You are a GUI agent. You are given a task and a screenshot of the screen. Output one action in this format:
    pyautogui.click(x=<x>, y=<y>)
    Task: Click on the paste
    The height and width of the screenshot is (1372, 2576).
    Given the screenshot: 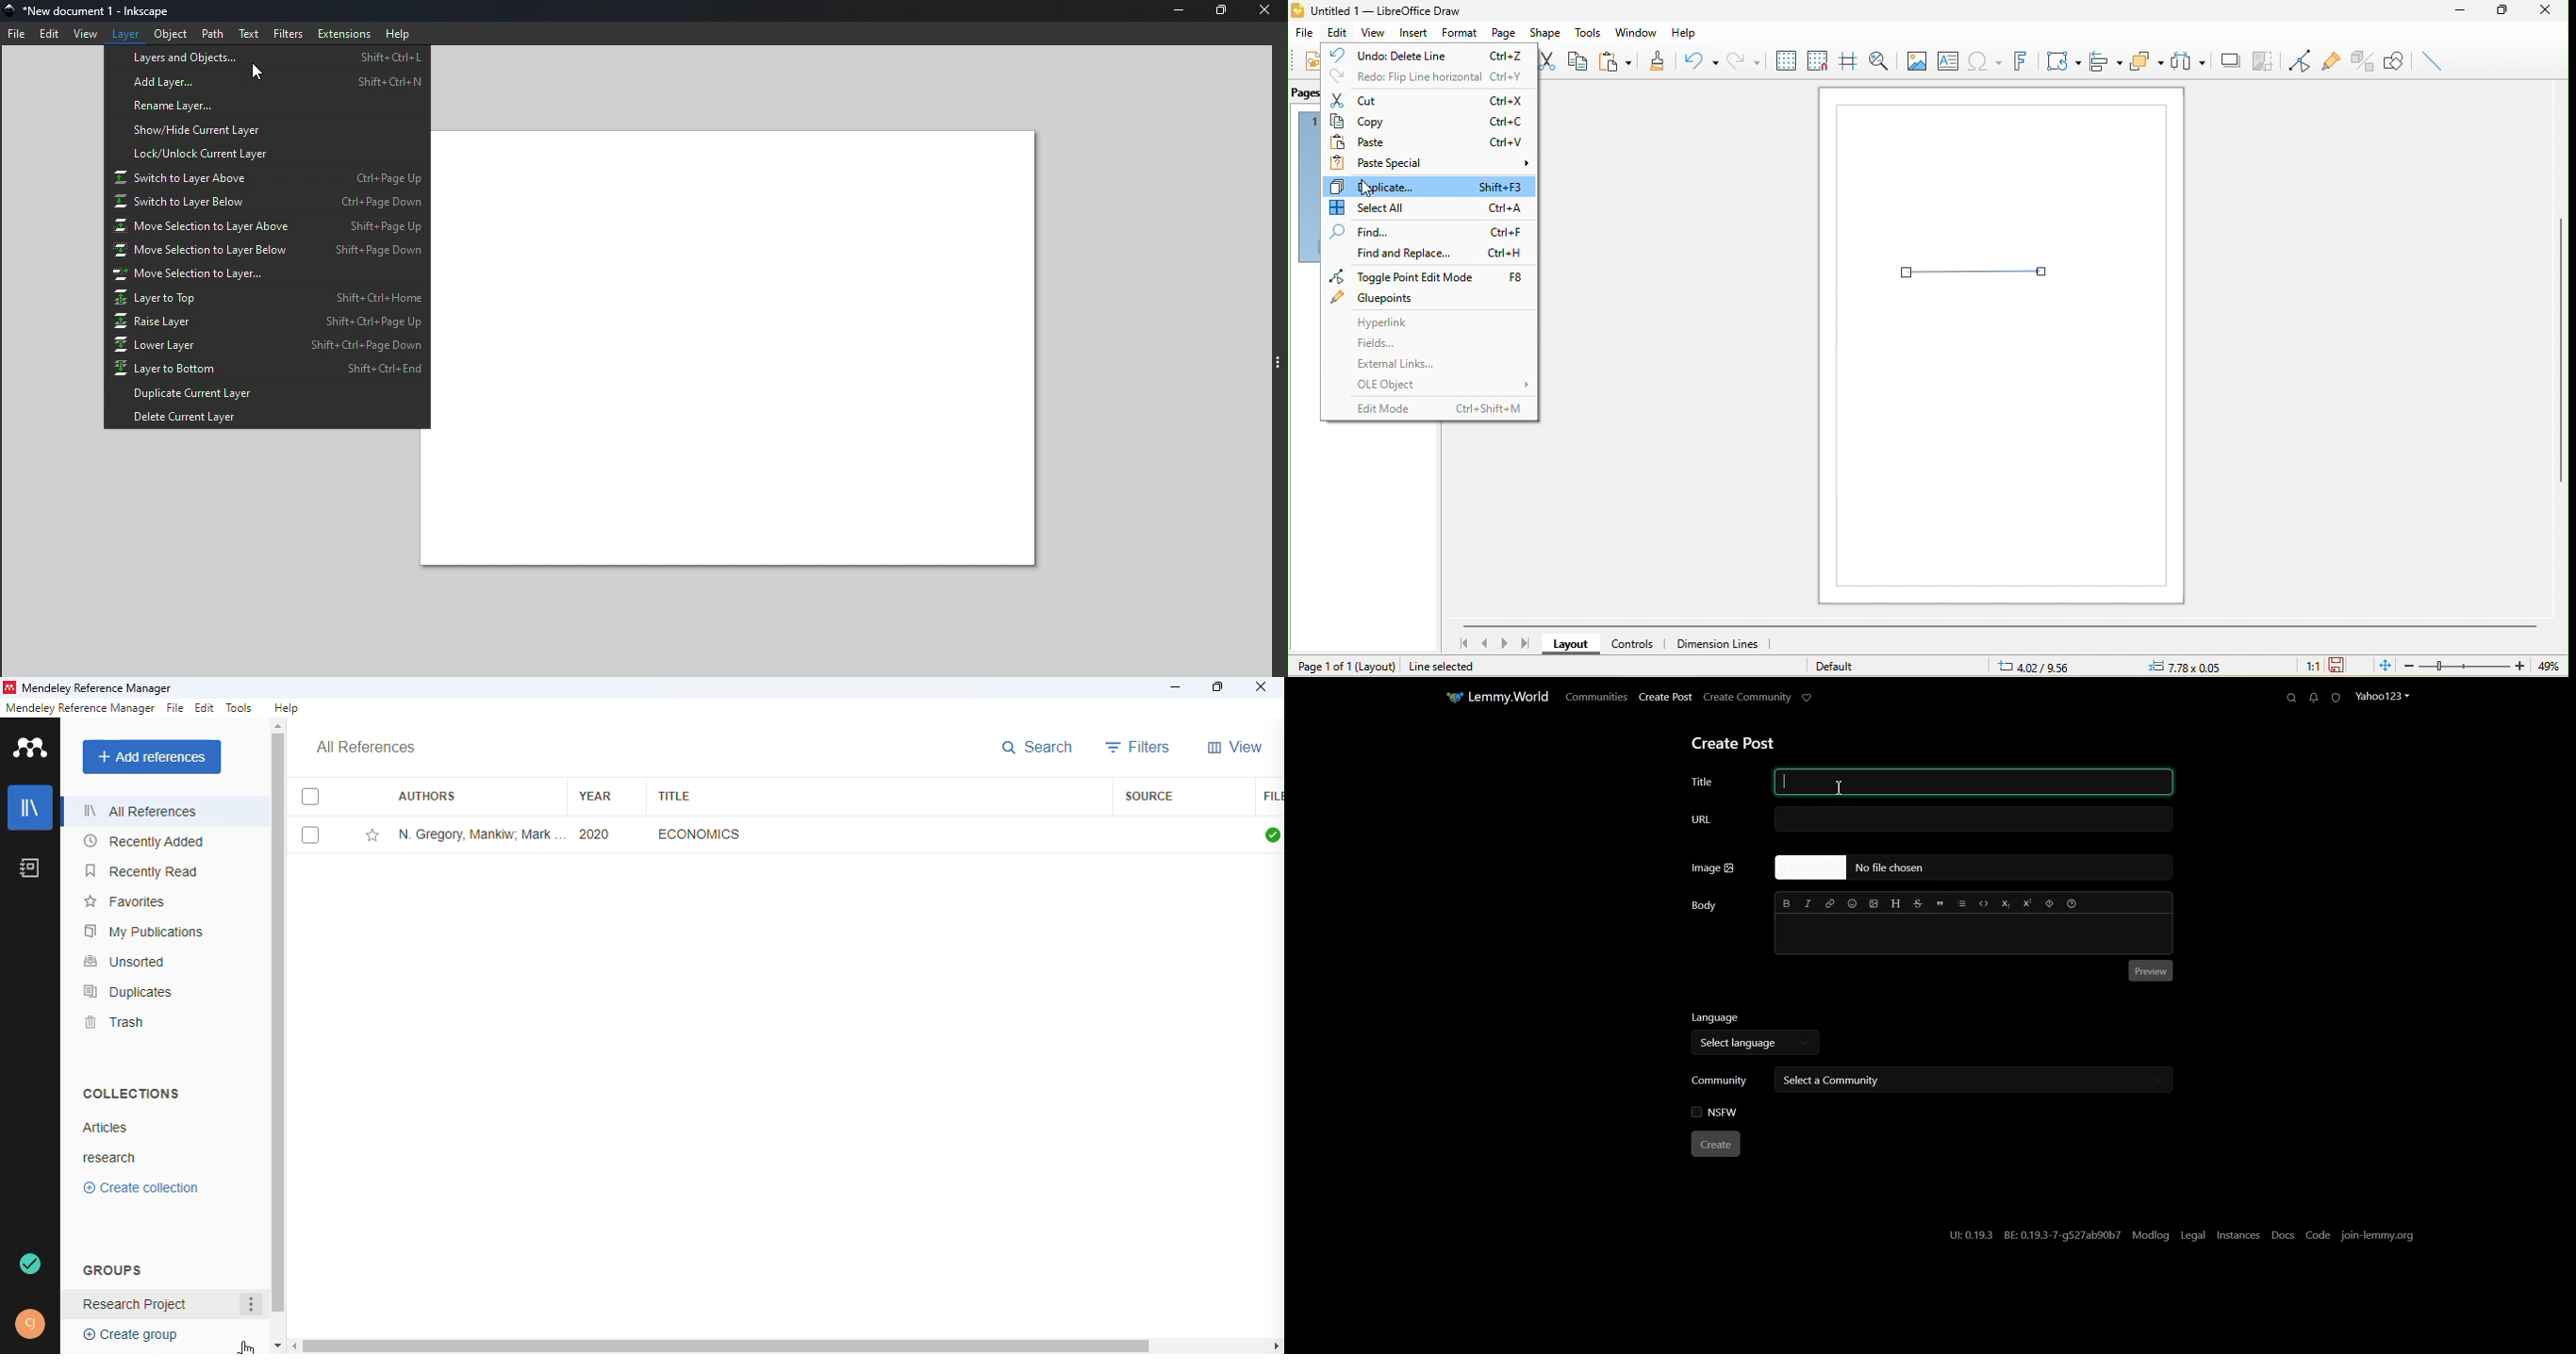 What is the action you would take?
    pyautogui.click(x=1432, y=142)
    